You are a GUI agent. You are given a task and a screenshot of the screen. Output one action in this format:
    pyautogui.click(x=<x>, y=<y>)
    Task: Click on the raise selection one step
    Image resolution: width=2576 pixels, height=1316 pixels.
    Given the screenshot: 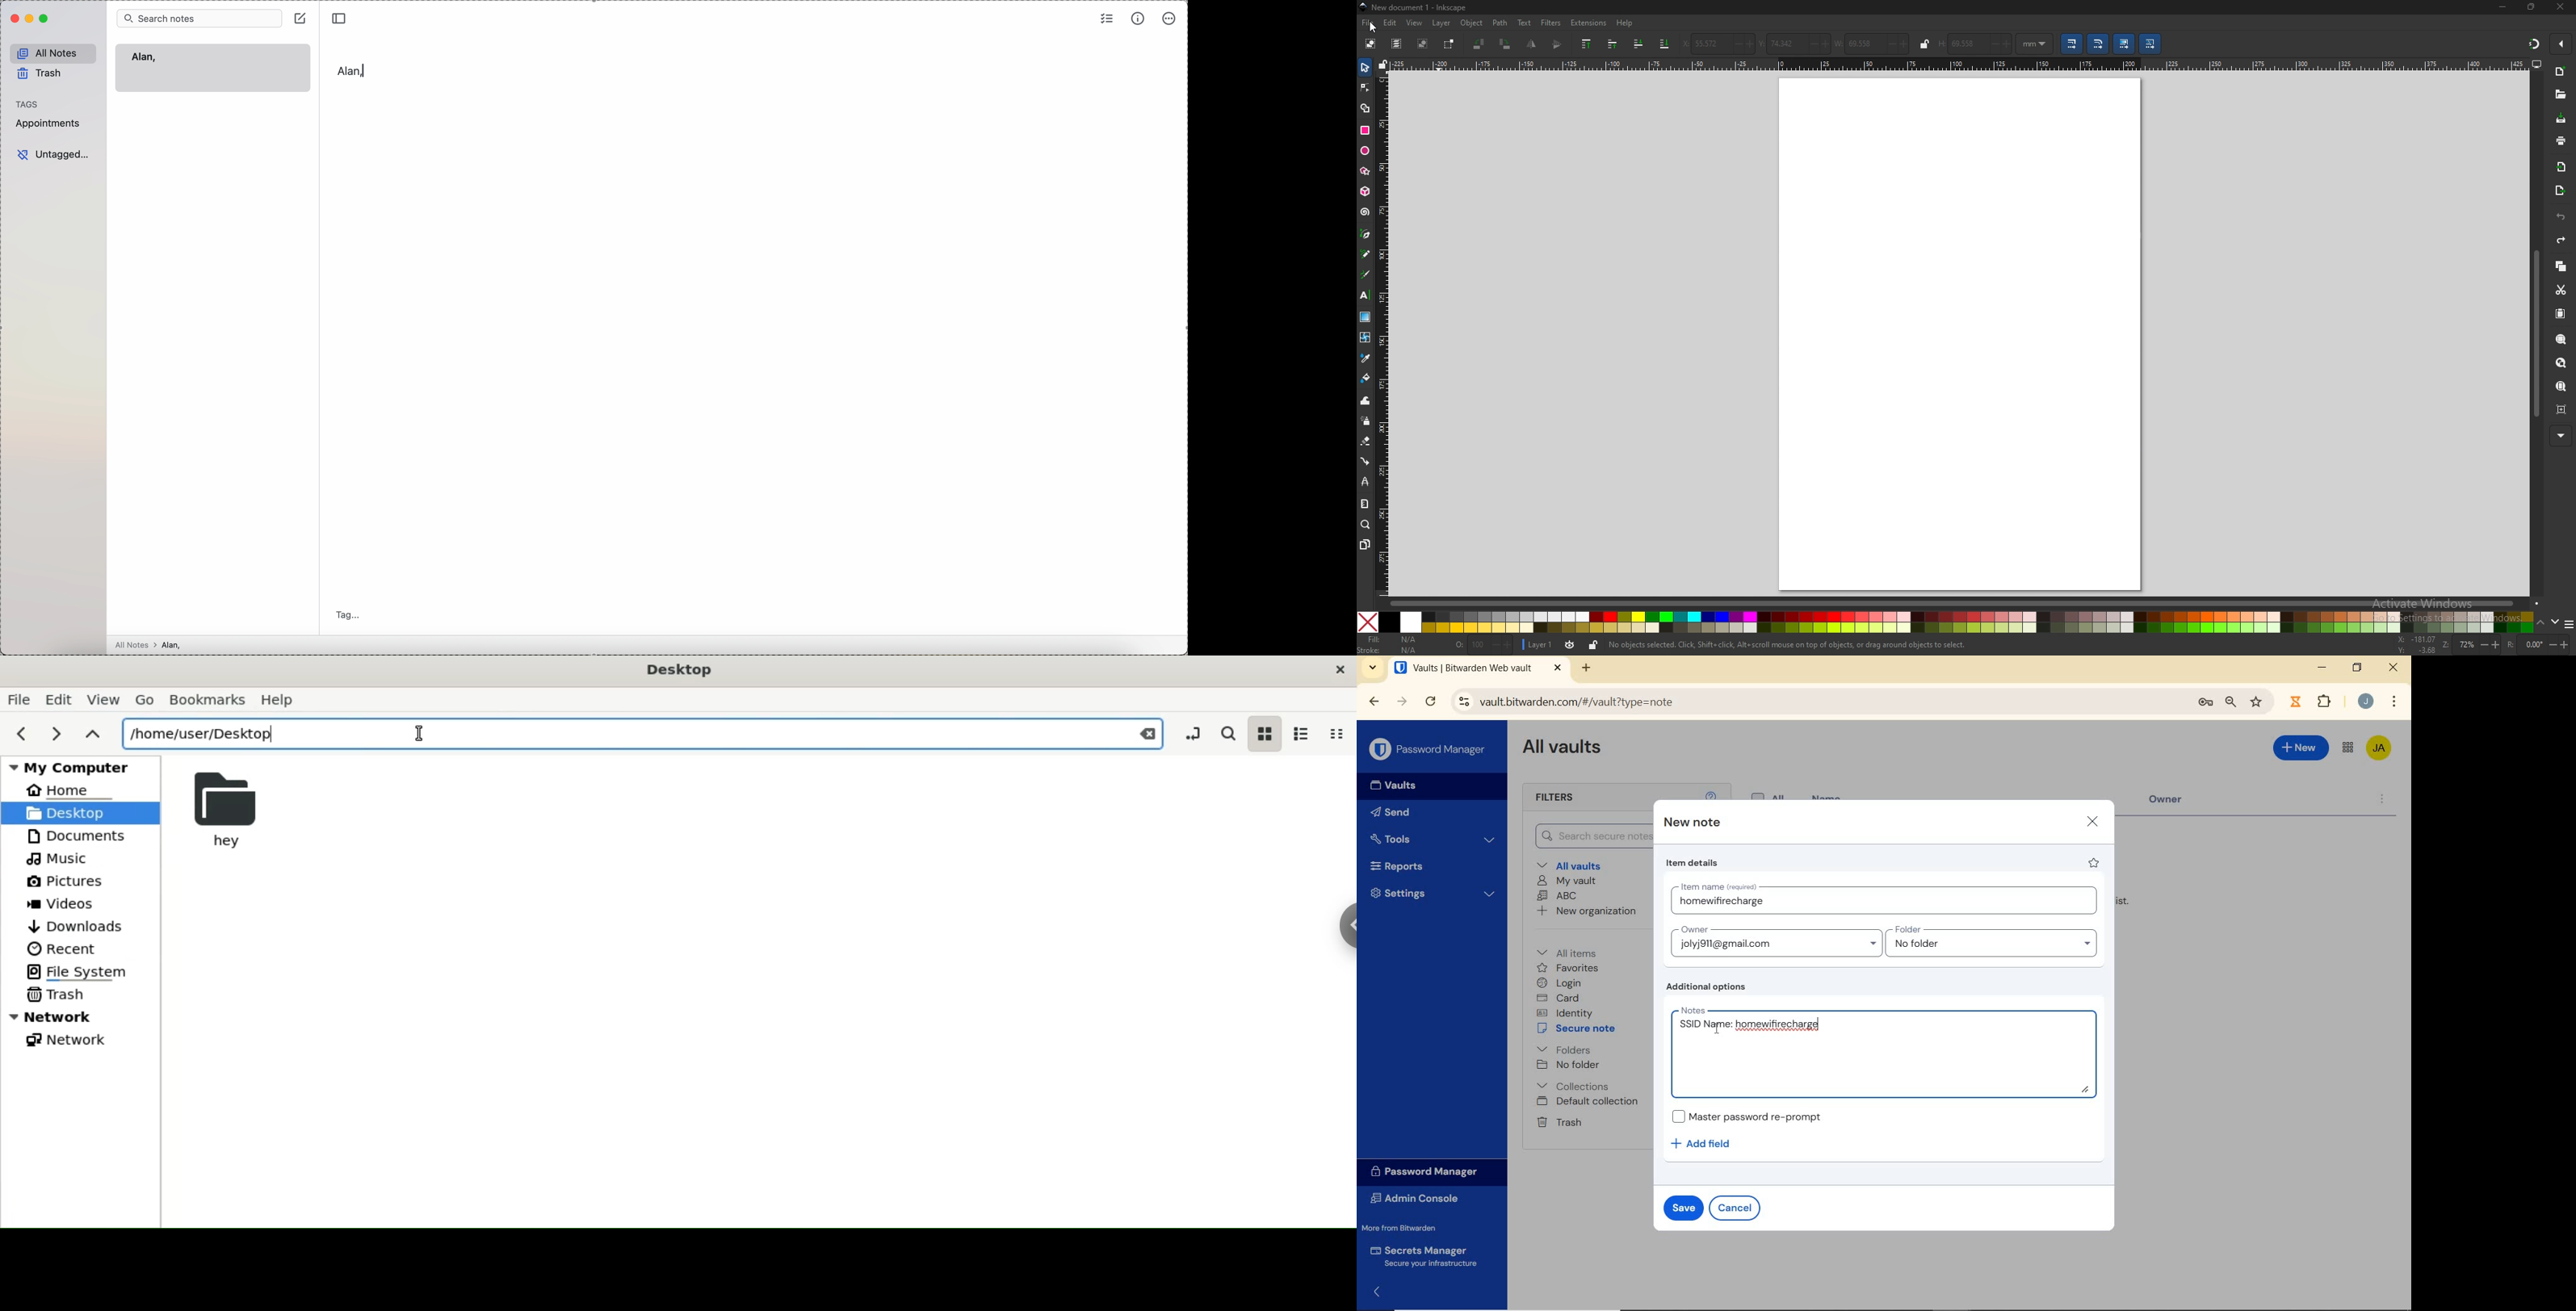 What is the action you would take?
    pyautogui.click(x=1614, y=44)
    